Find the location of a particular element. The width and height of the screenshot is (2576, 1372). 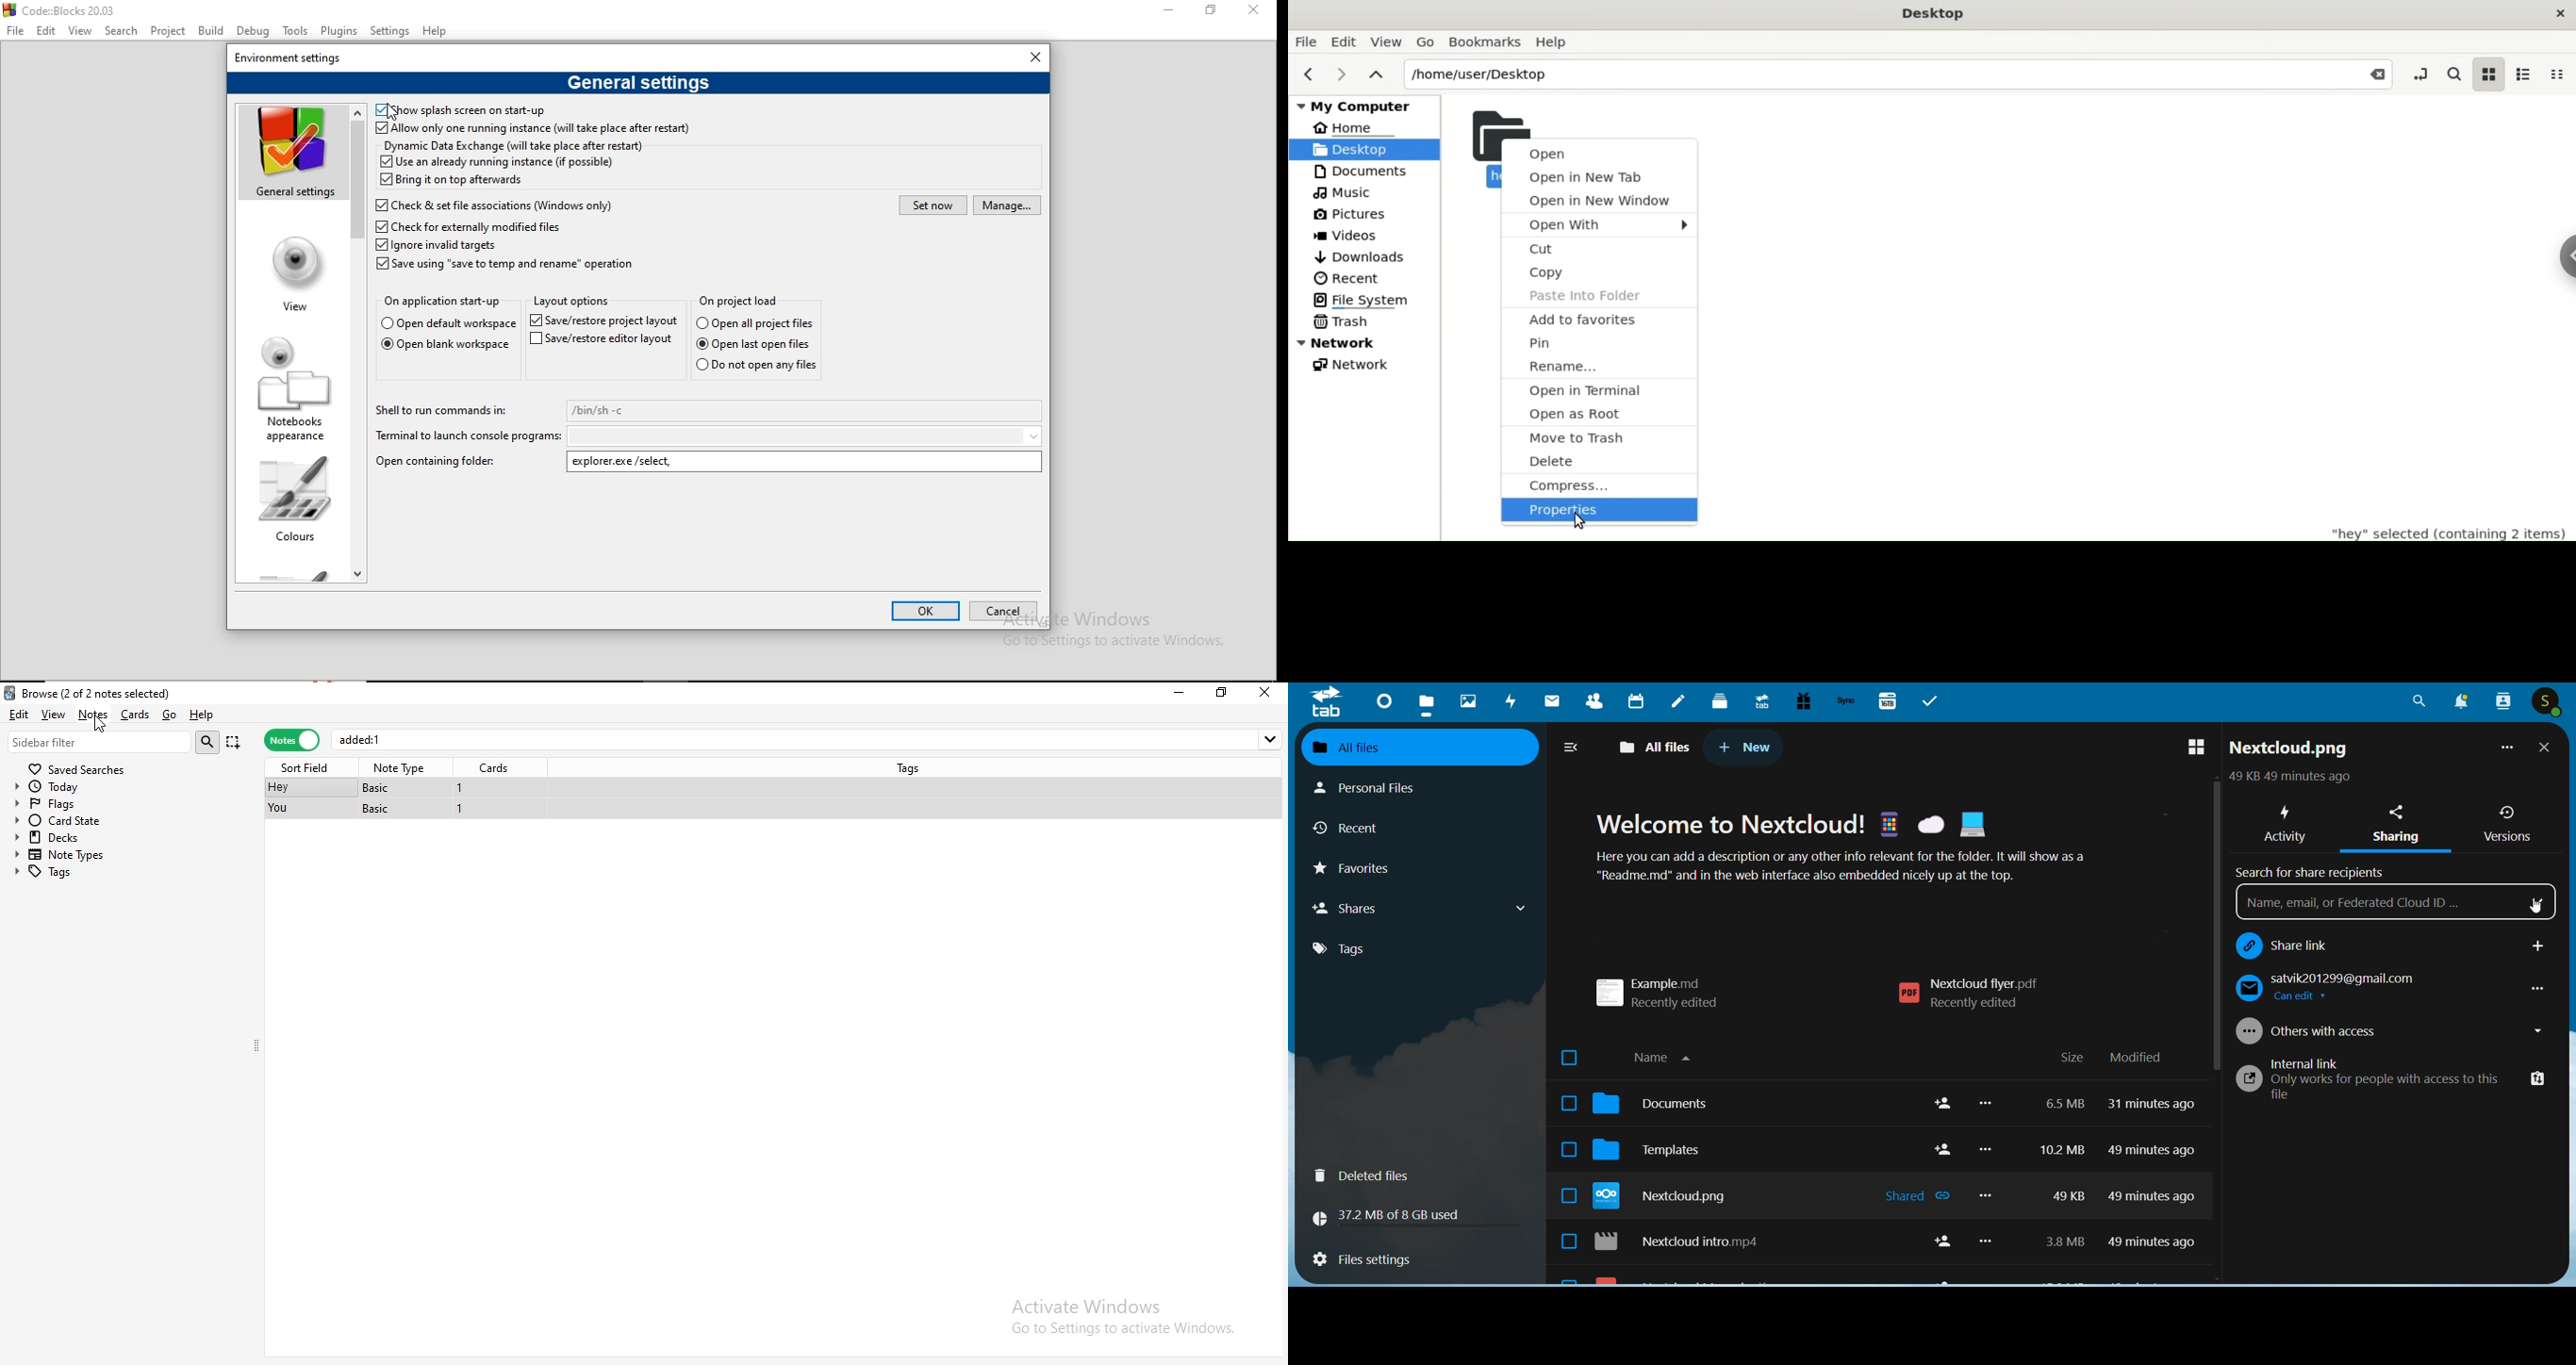

Sidebar is located at coordinates (2561, 250).